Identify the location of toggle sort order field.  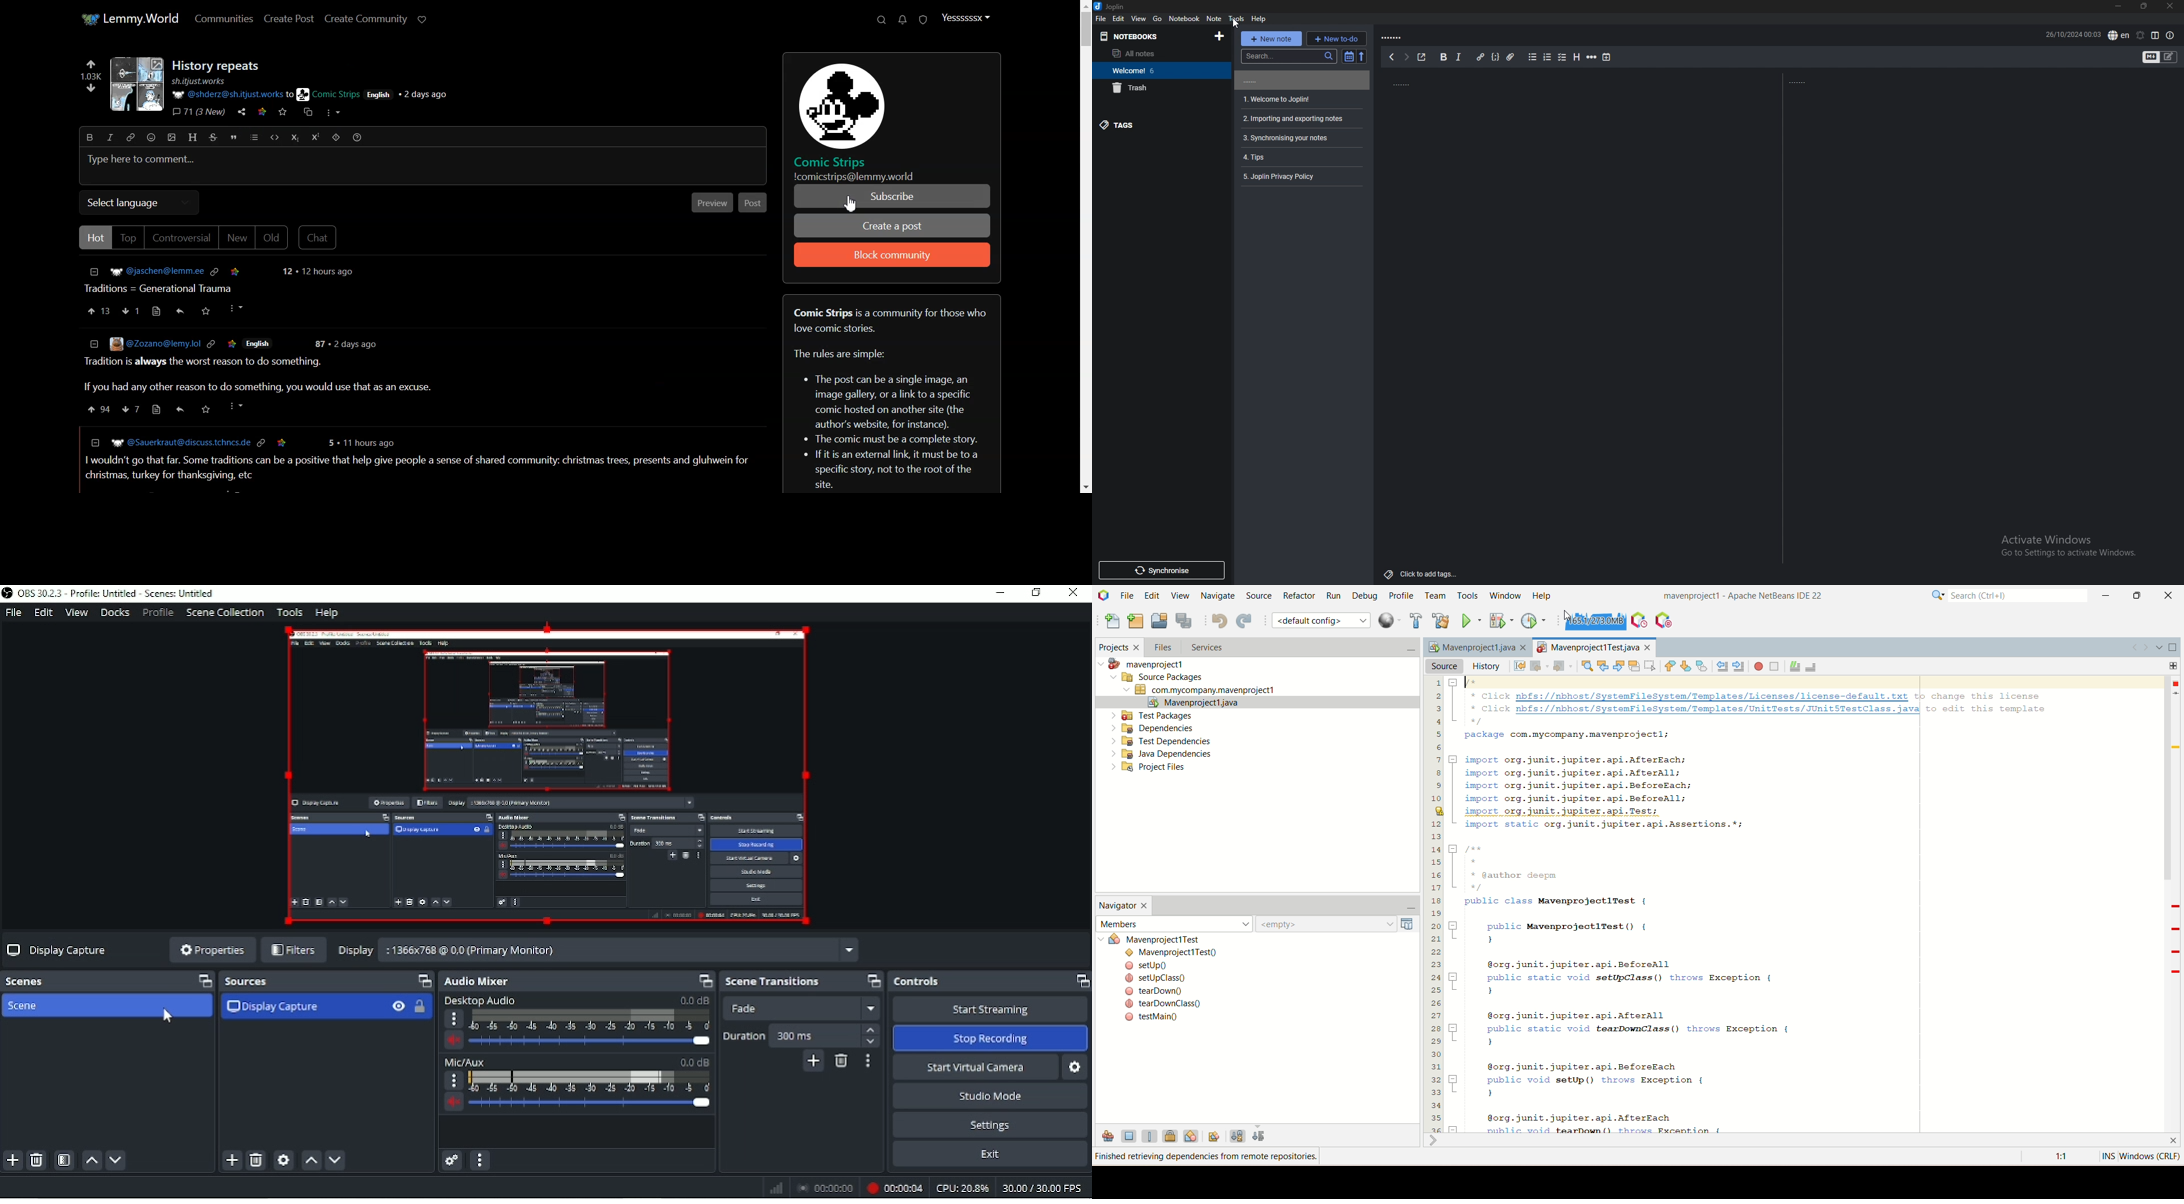
(1349, 56).